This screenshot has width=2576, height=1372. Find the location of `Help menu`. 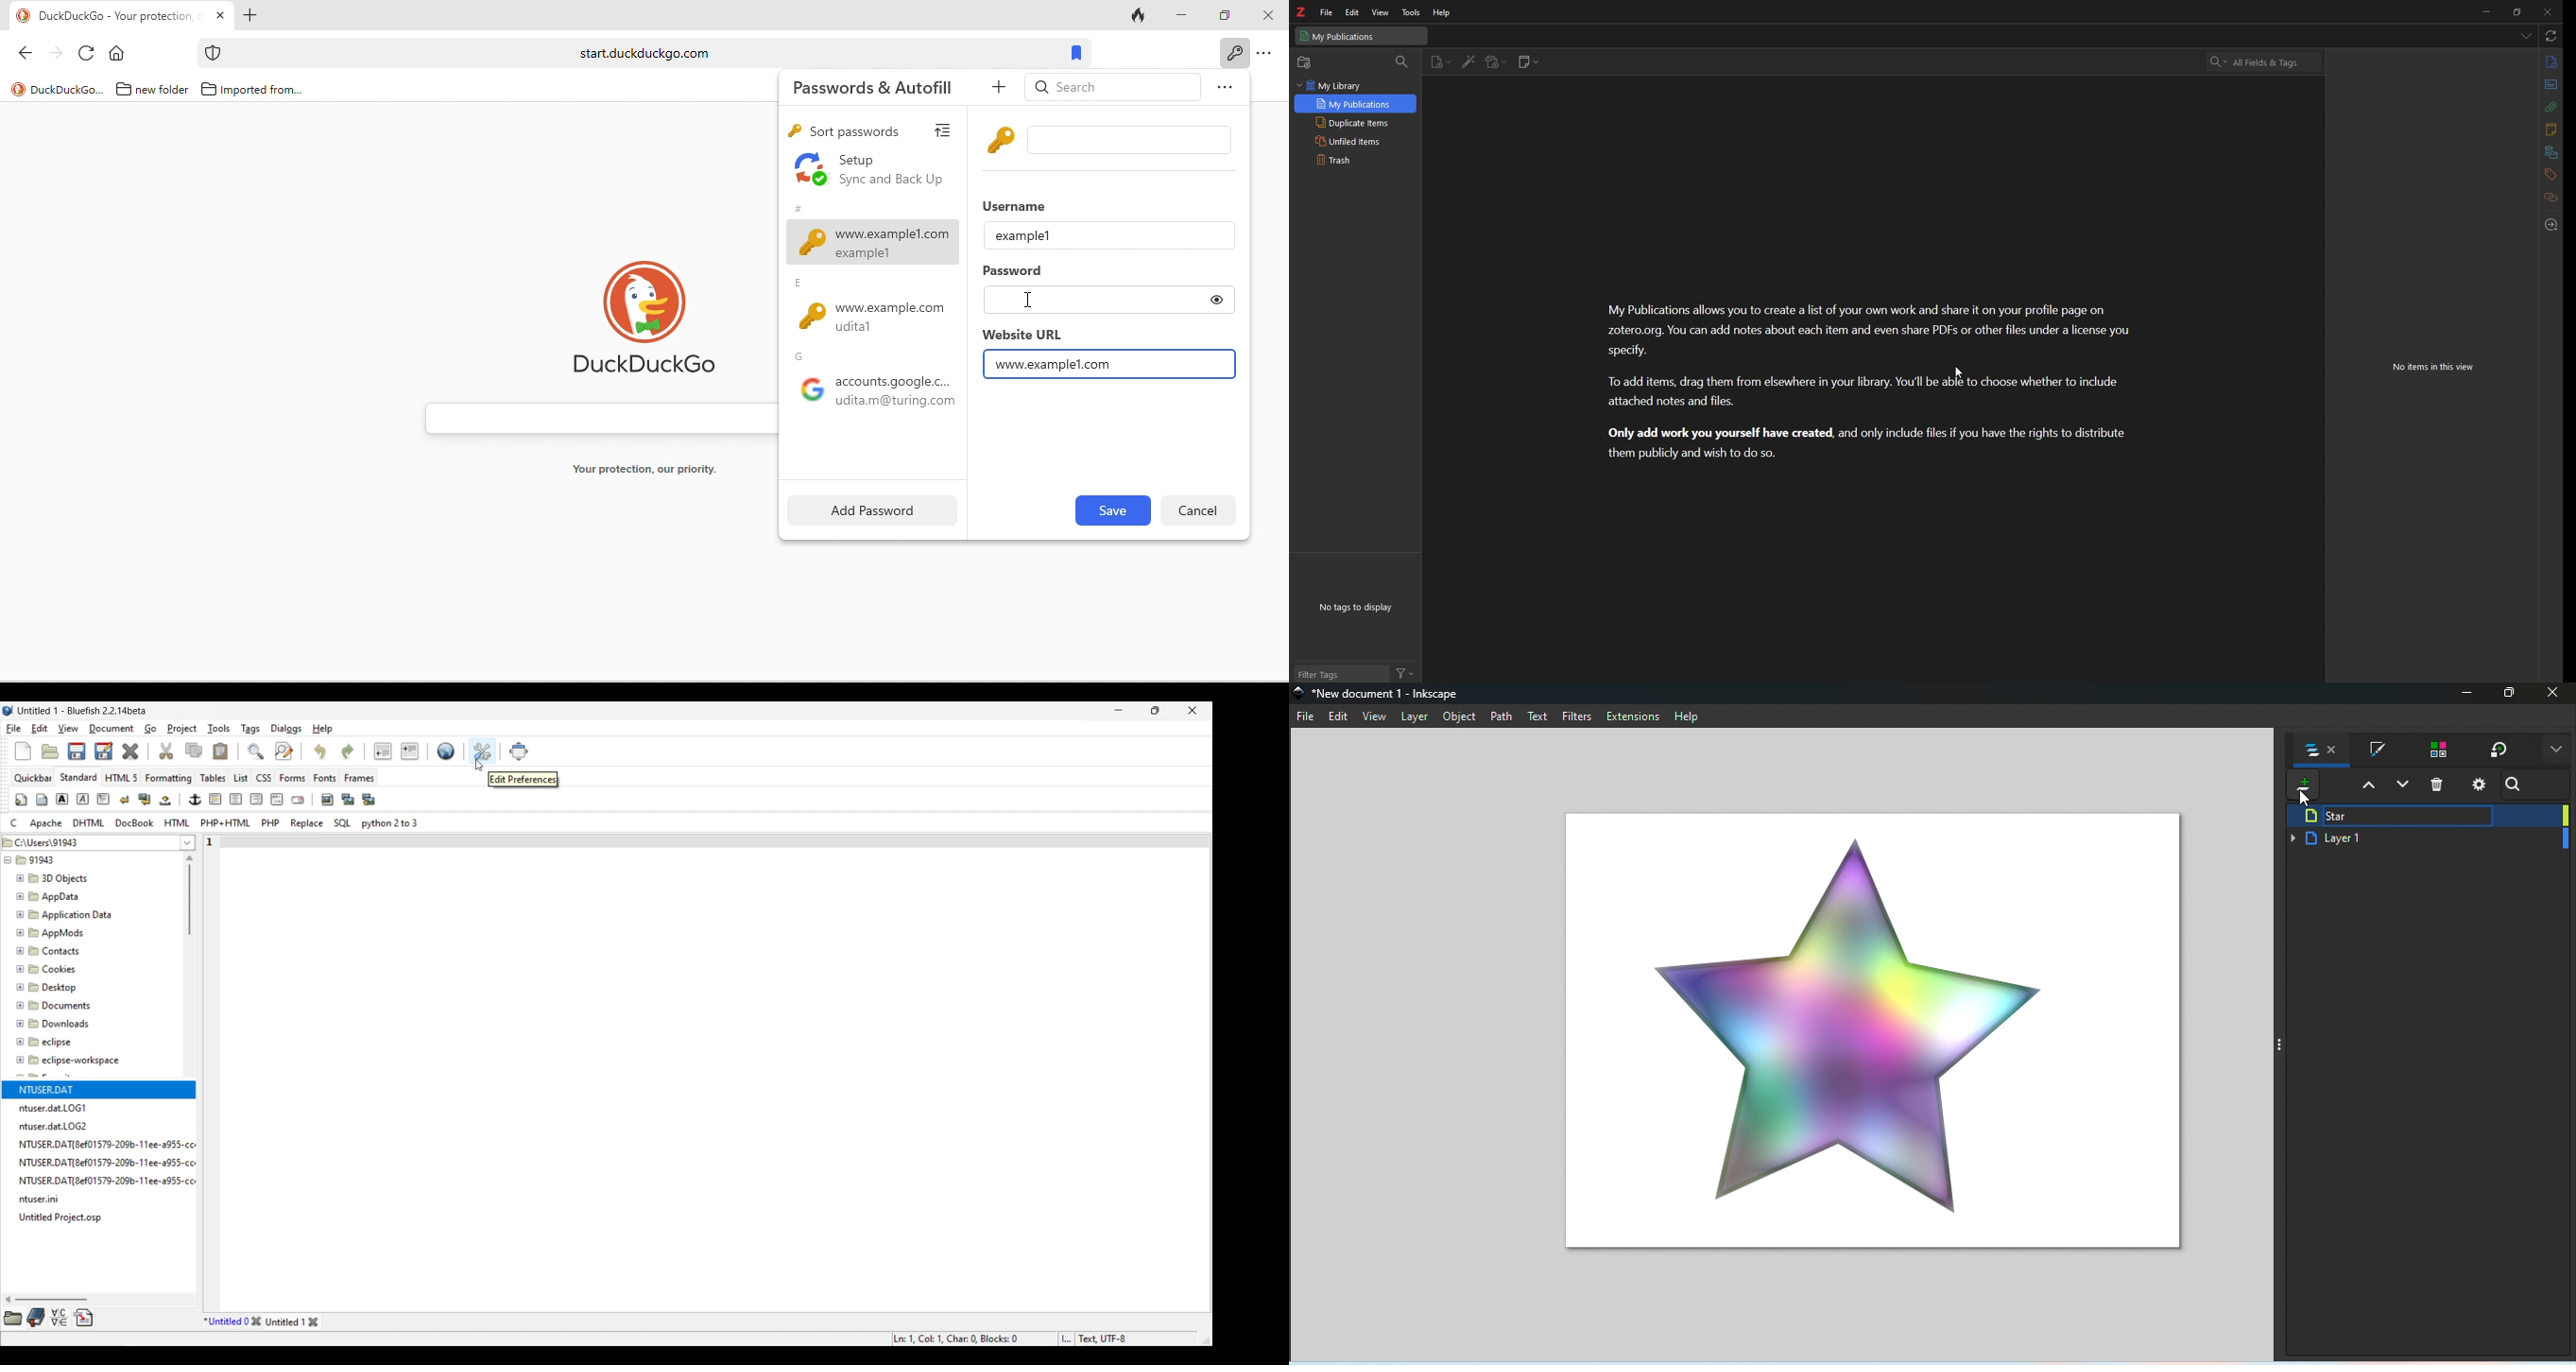

Help menu is located at coordinates (323, 729).